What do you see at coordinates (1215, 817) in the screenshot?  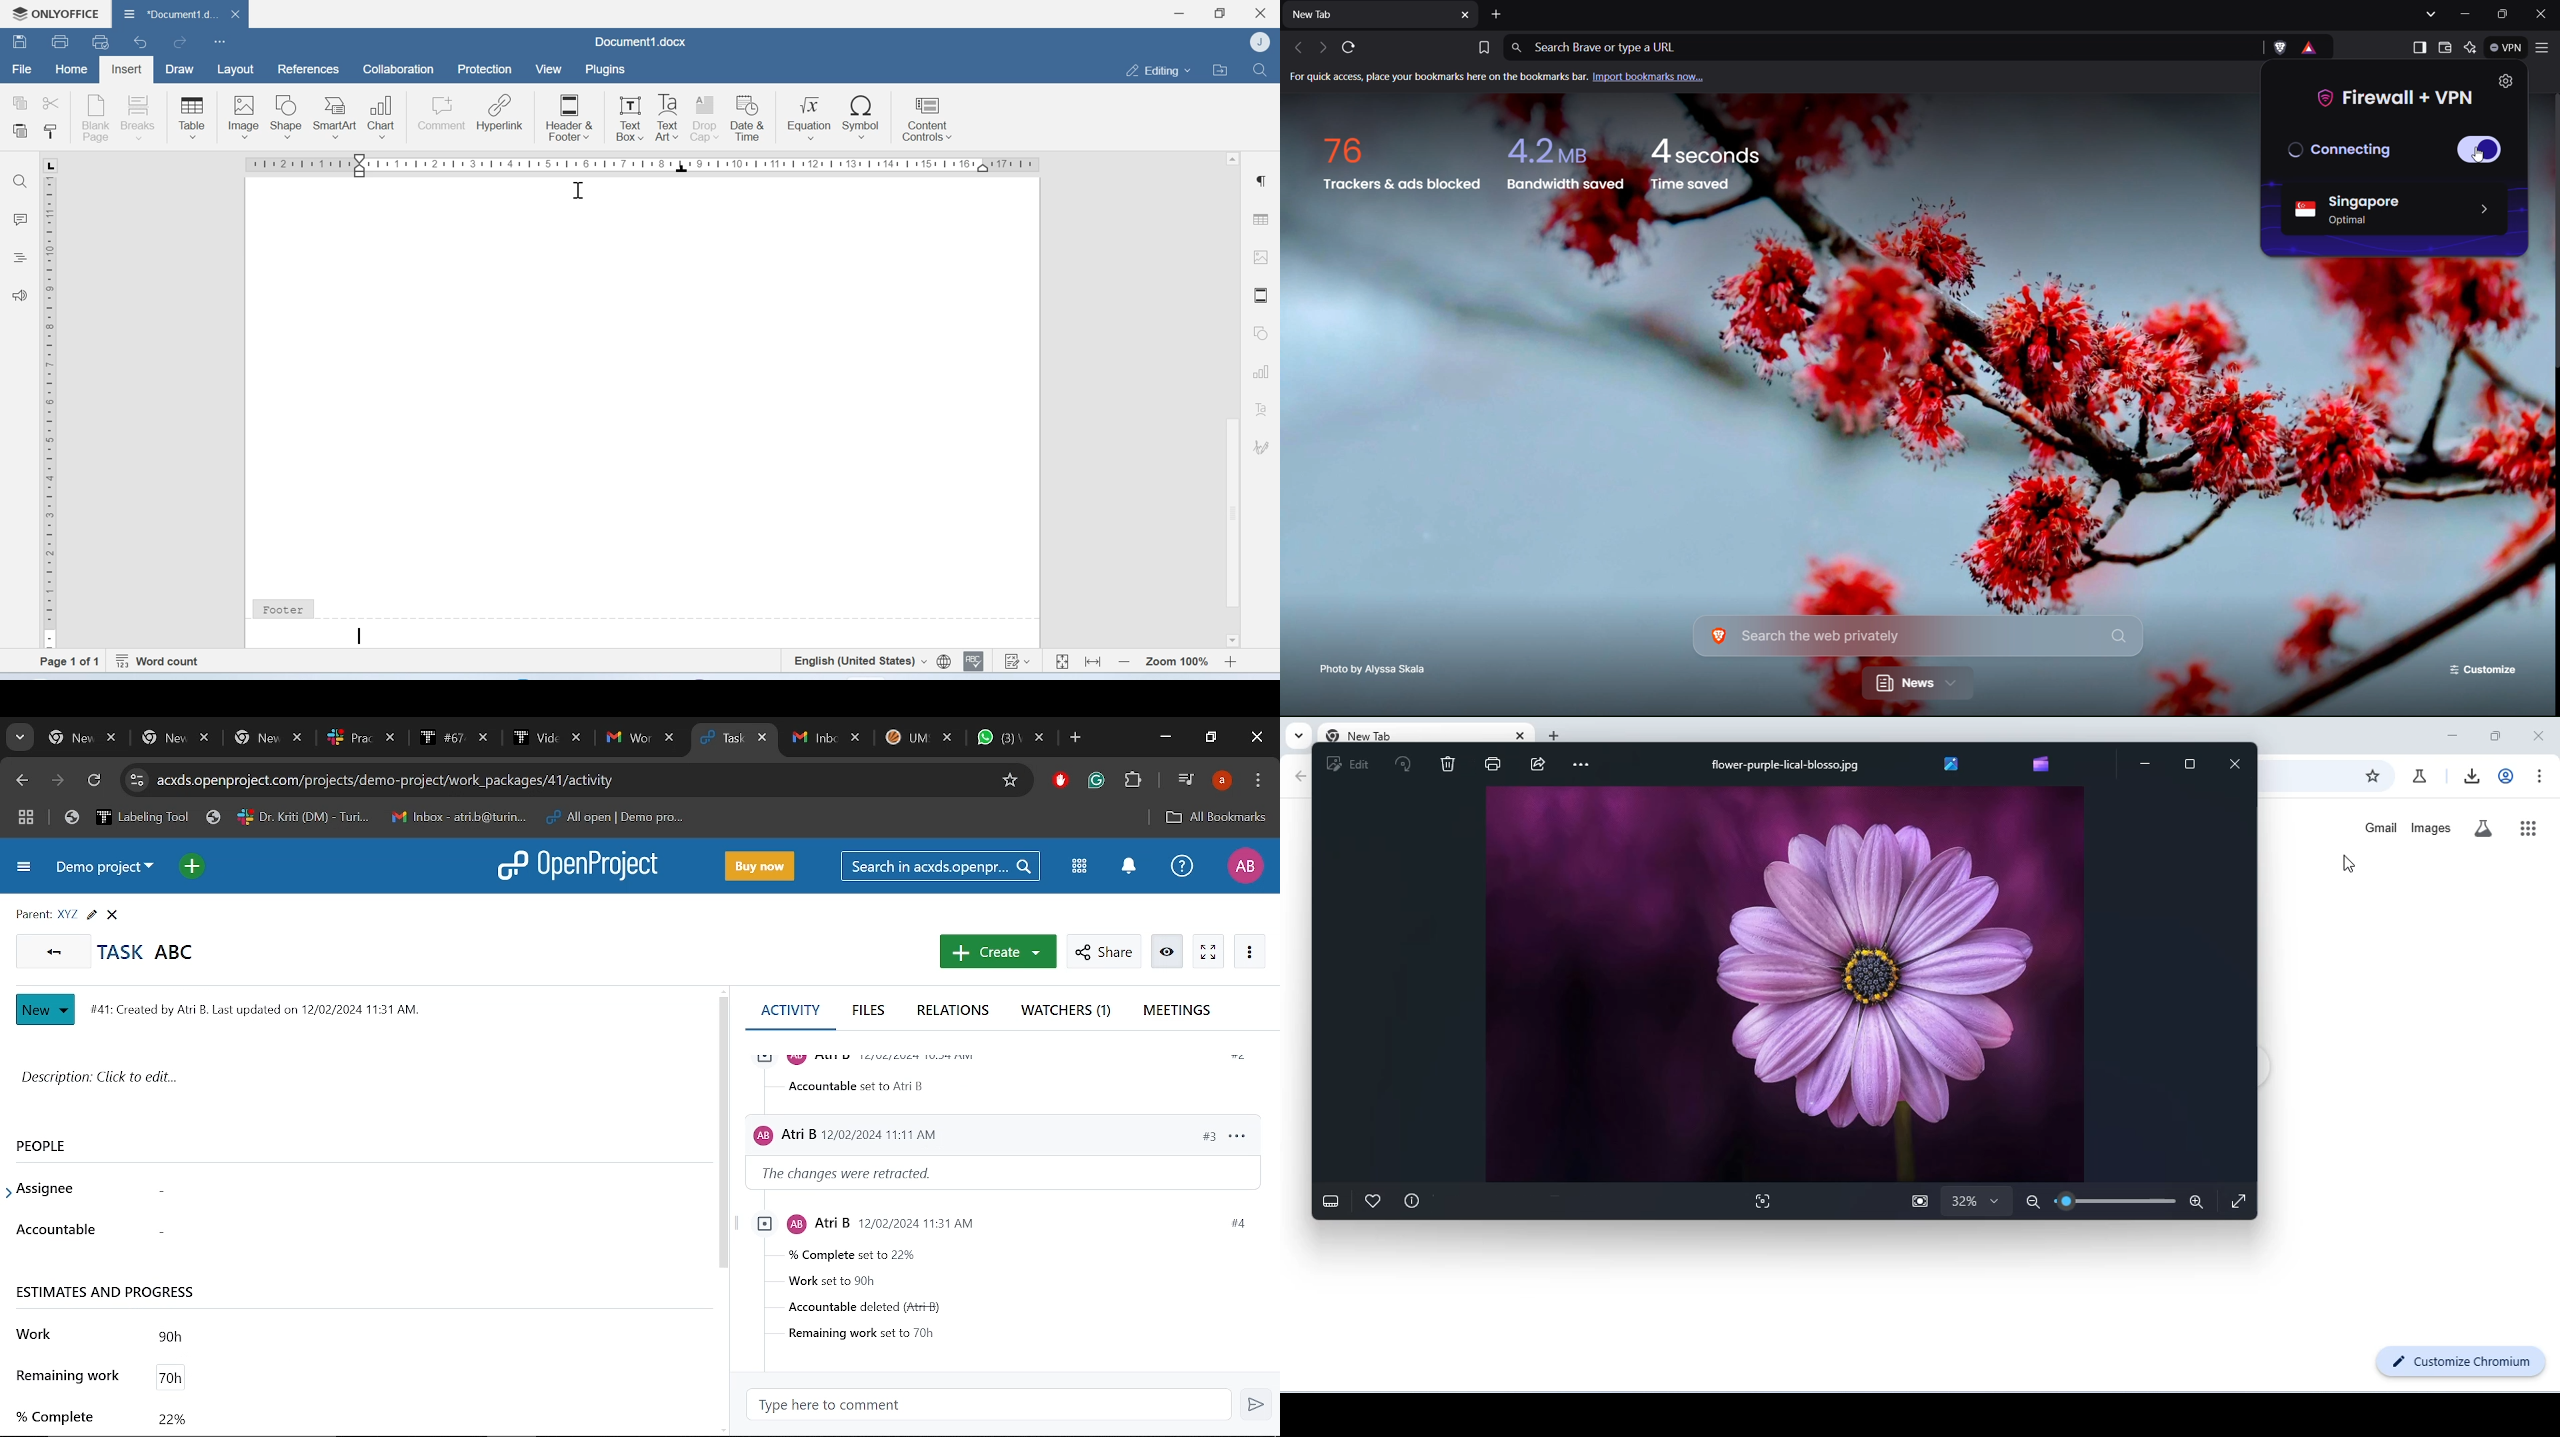 I see `Add bookmark` at bounding box center [1215, 817].